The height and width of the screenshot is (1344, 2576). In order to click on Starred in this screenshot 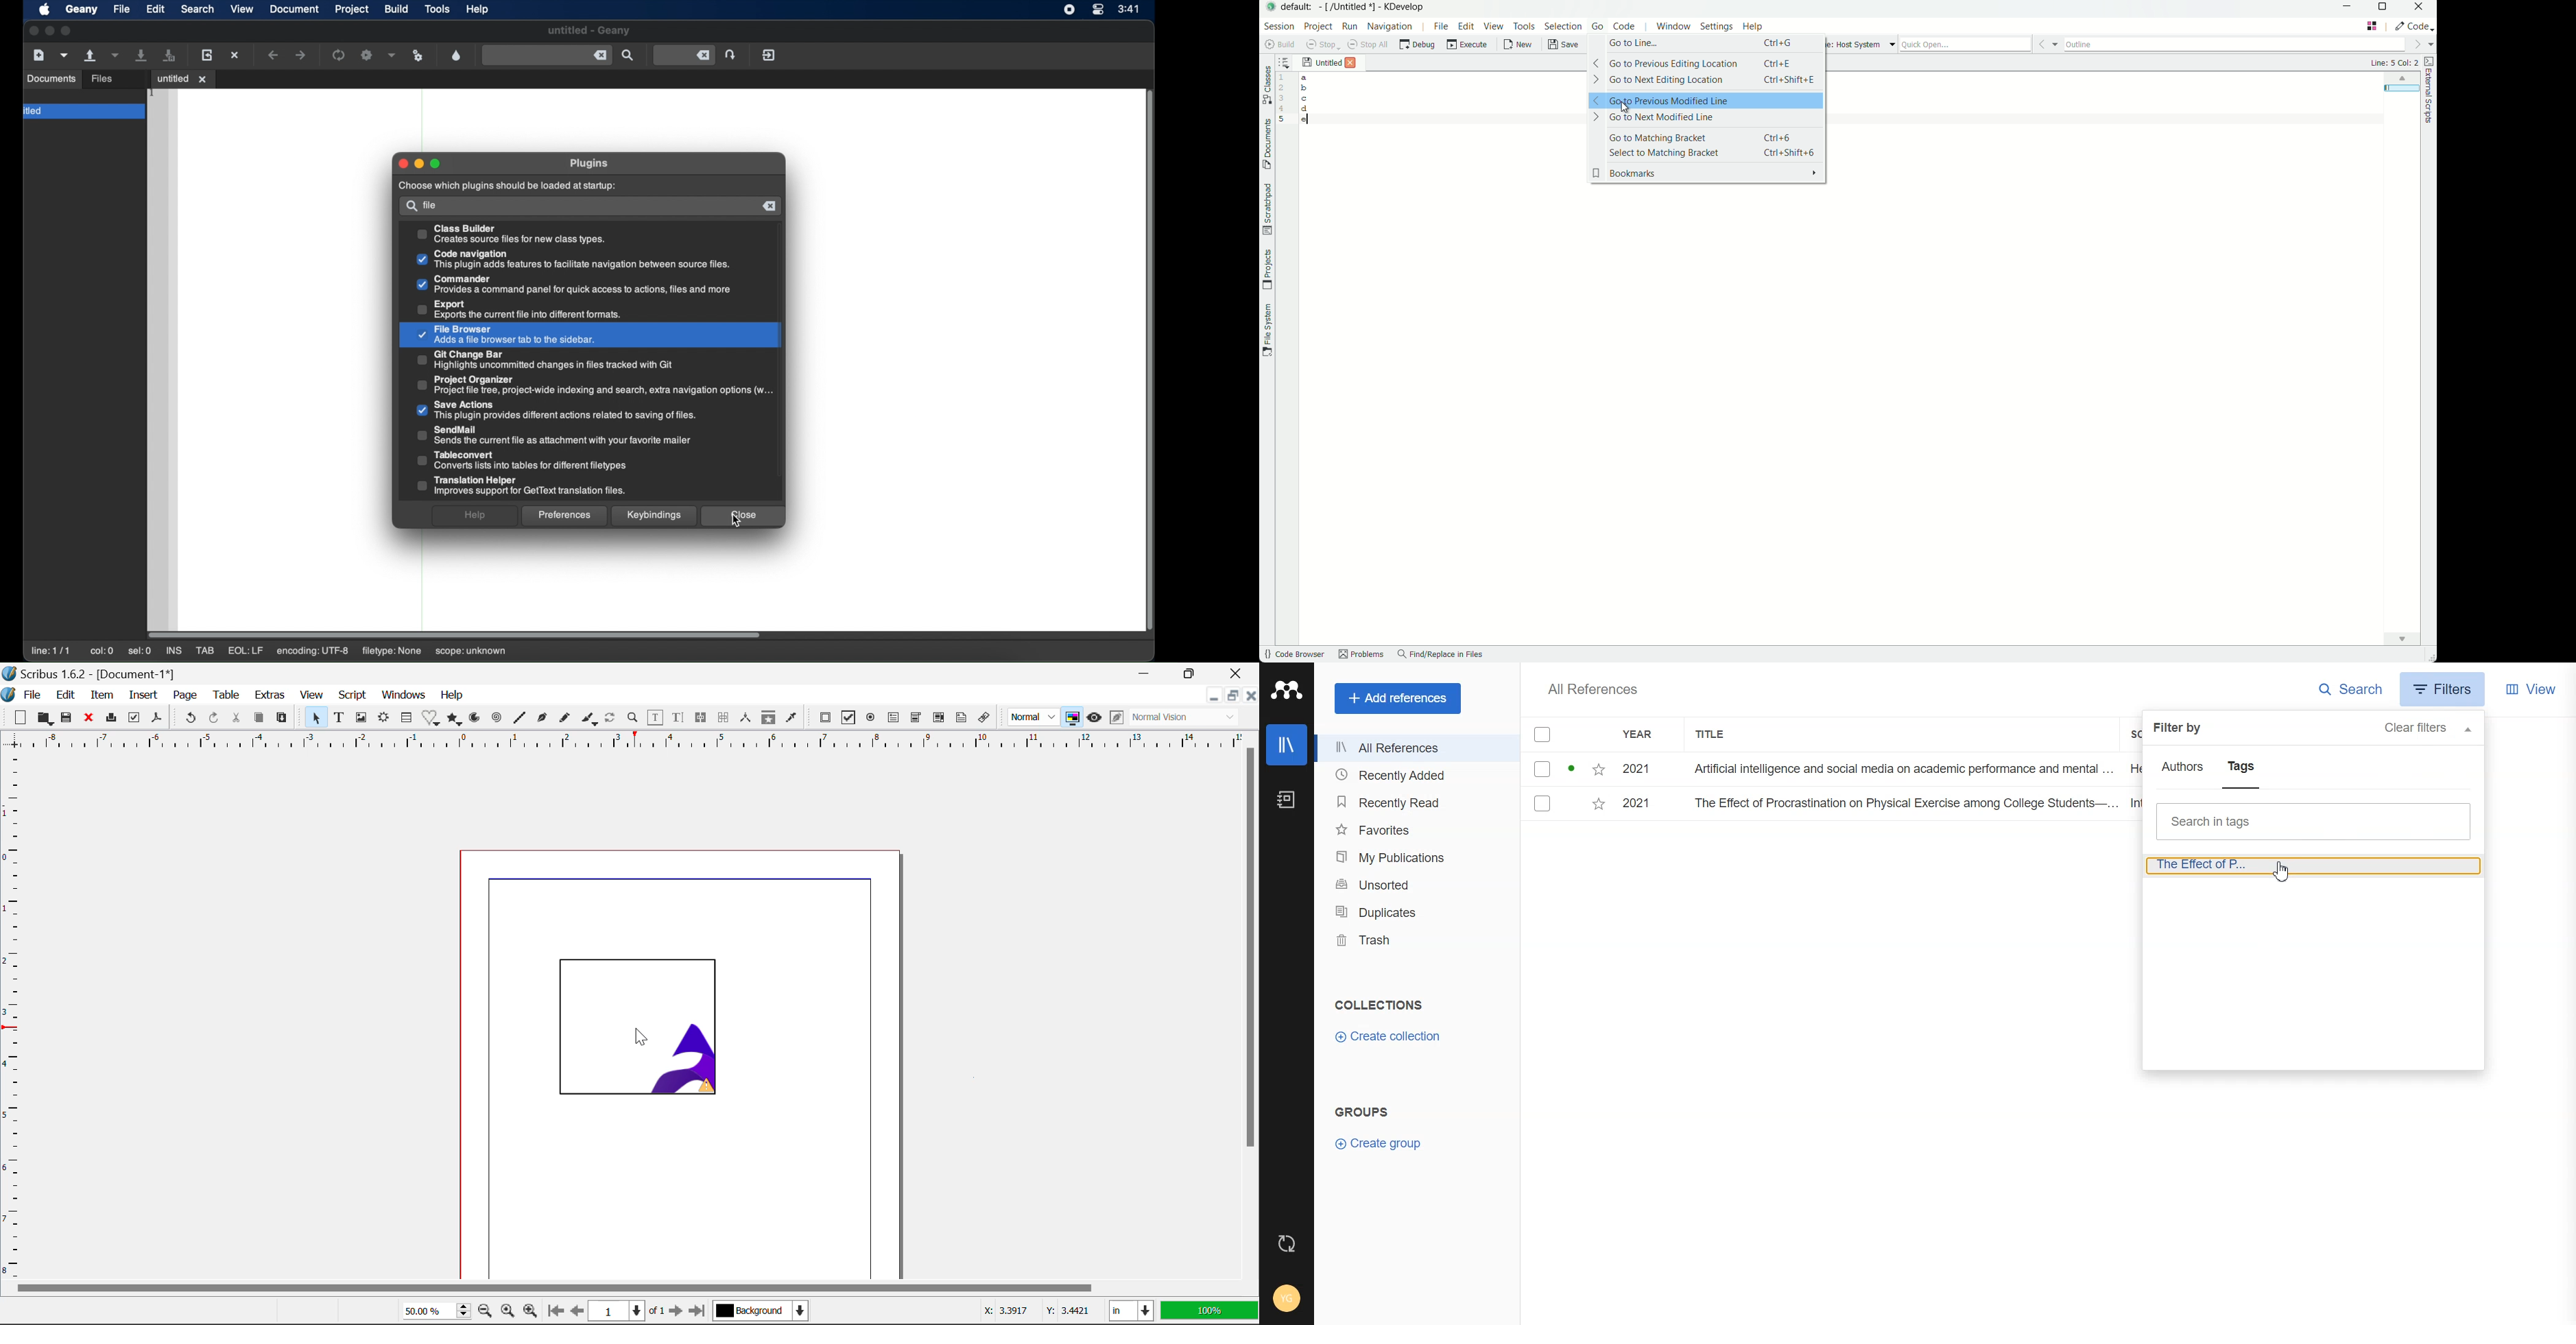, I will do `click(1600, 769)`.